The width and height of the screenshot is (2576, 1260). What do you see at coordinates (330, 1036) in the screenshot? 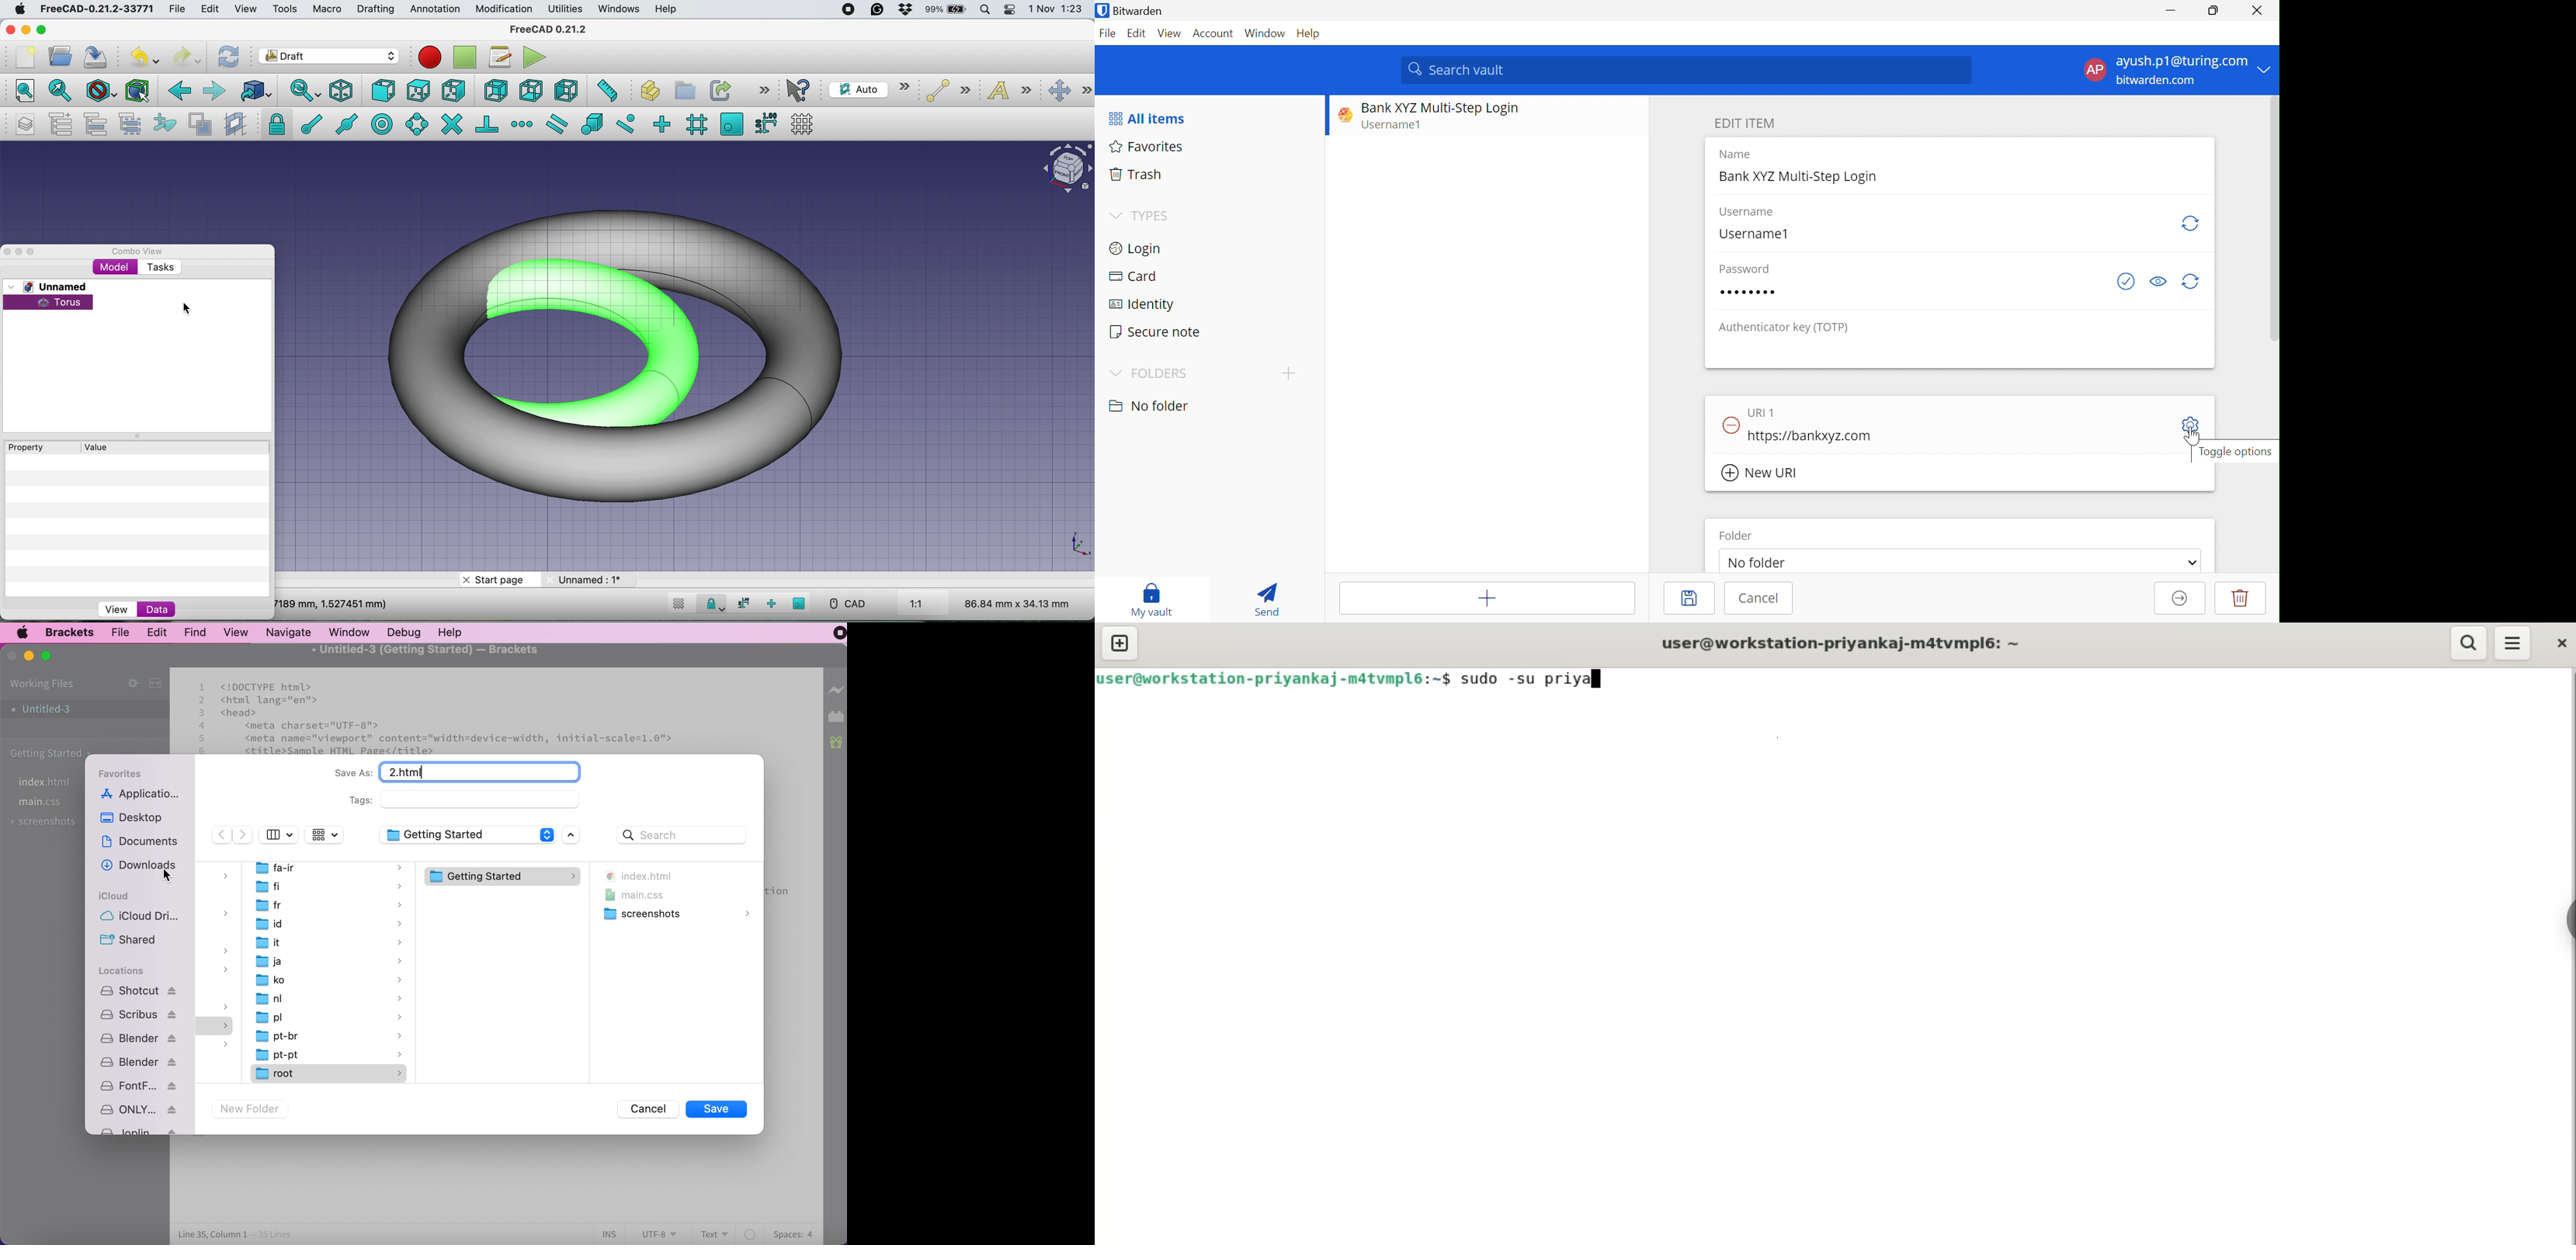
I see `pt-br` at bounding box center [330, 1036].